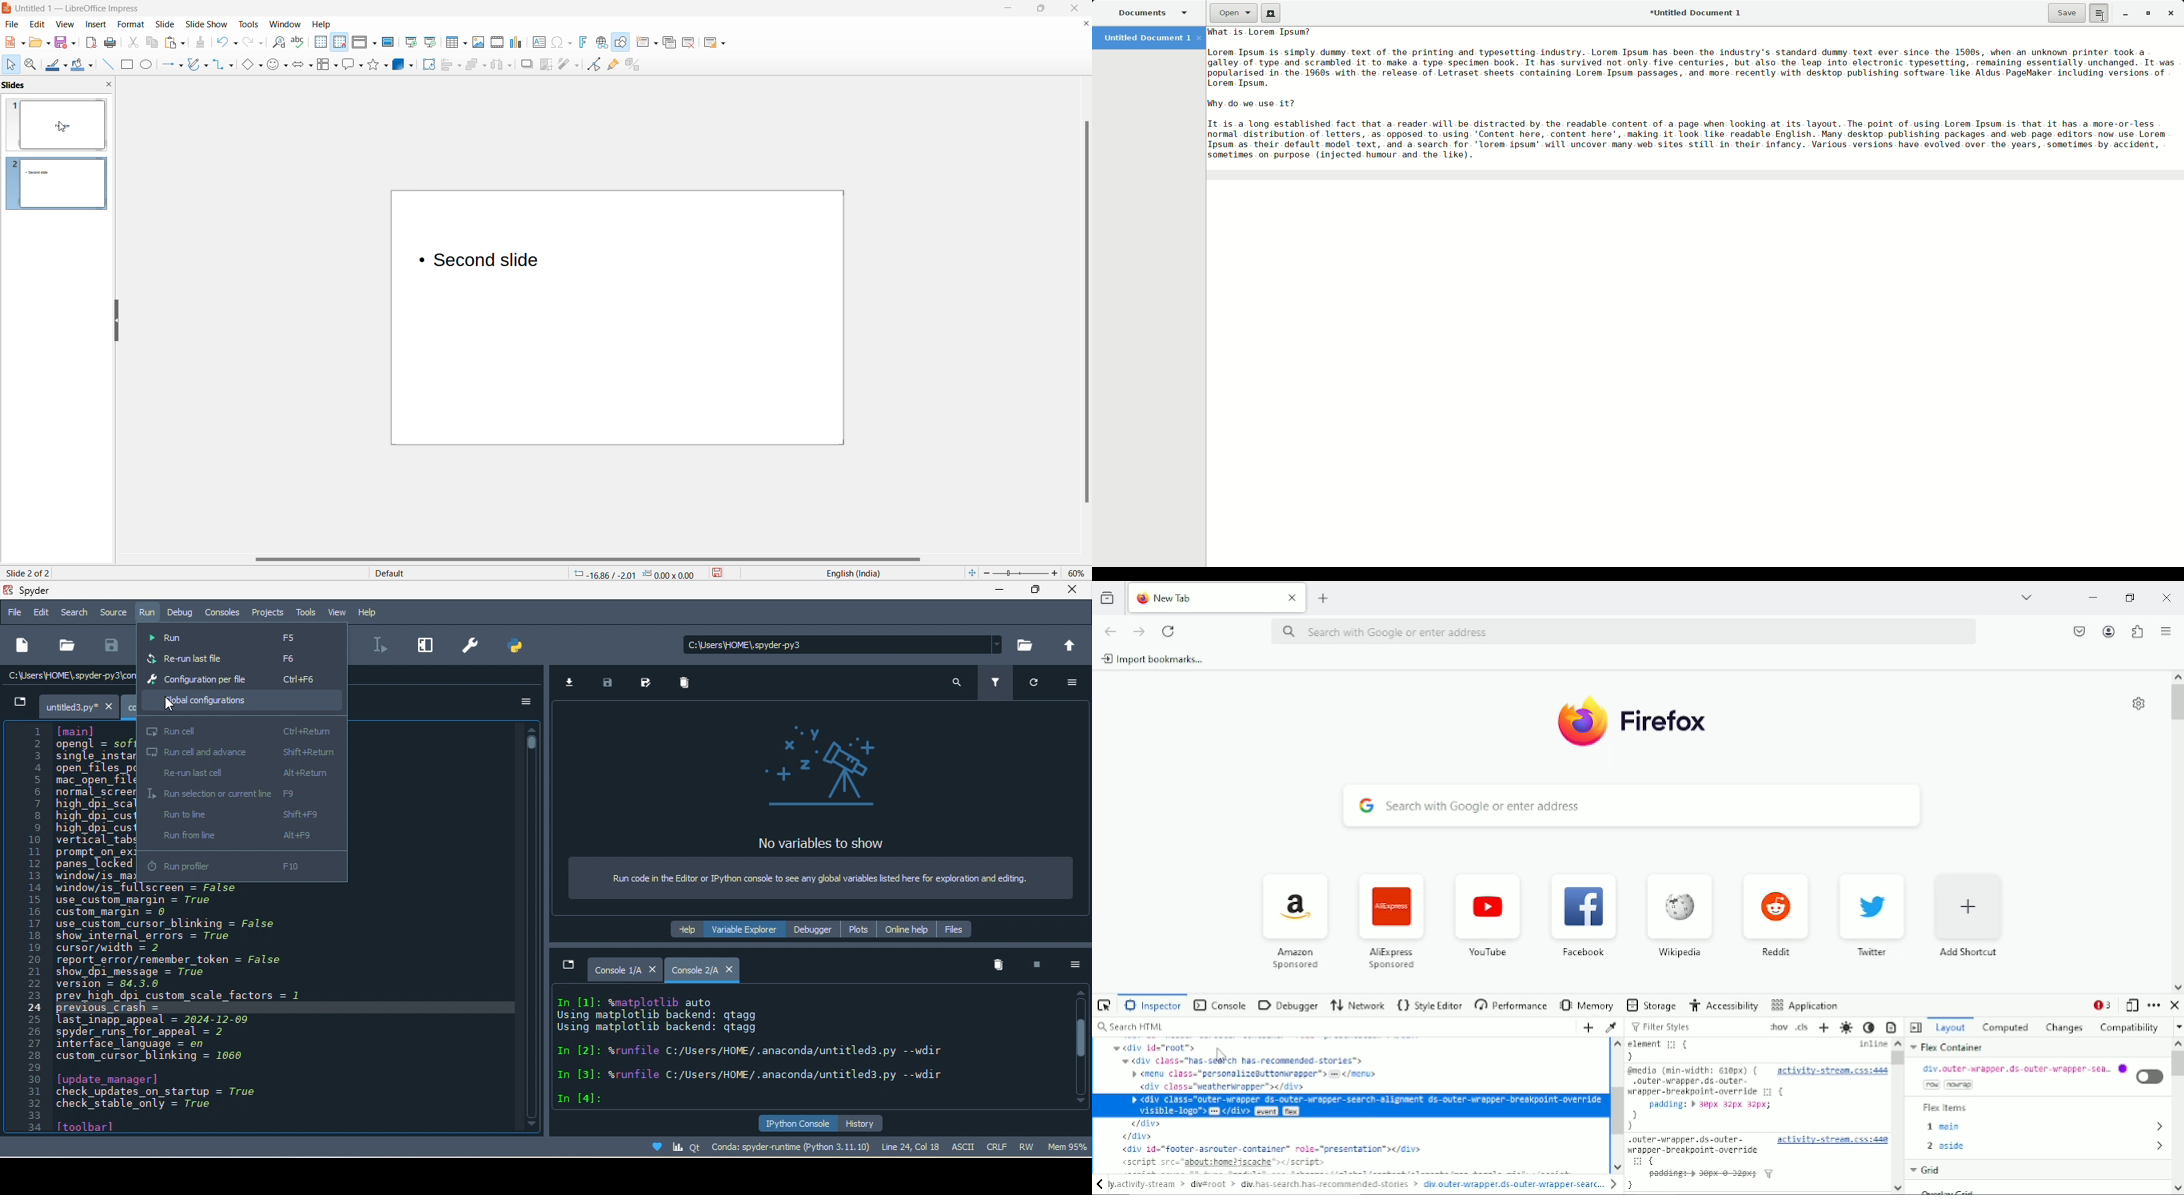  I want to click on fill color options, so click(91, 65).